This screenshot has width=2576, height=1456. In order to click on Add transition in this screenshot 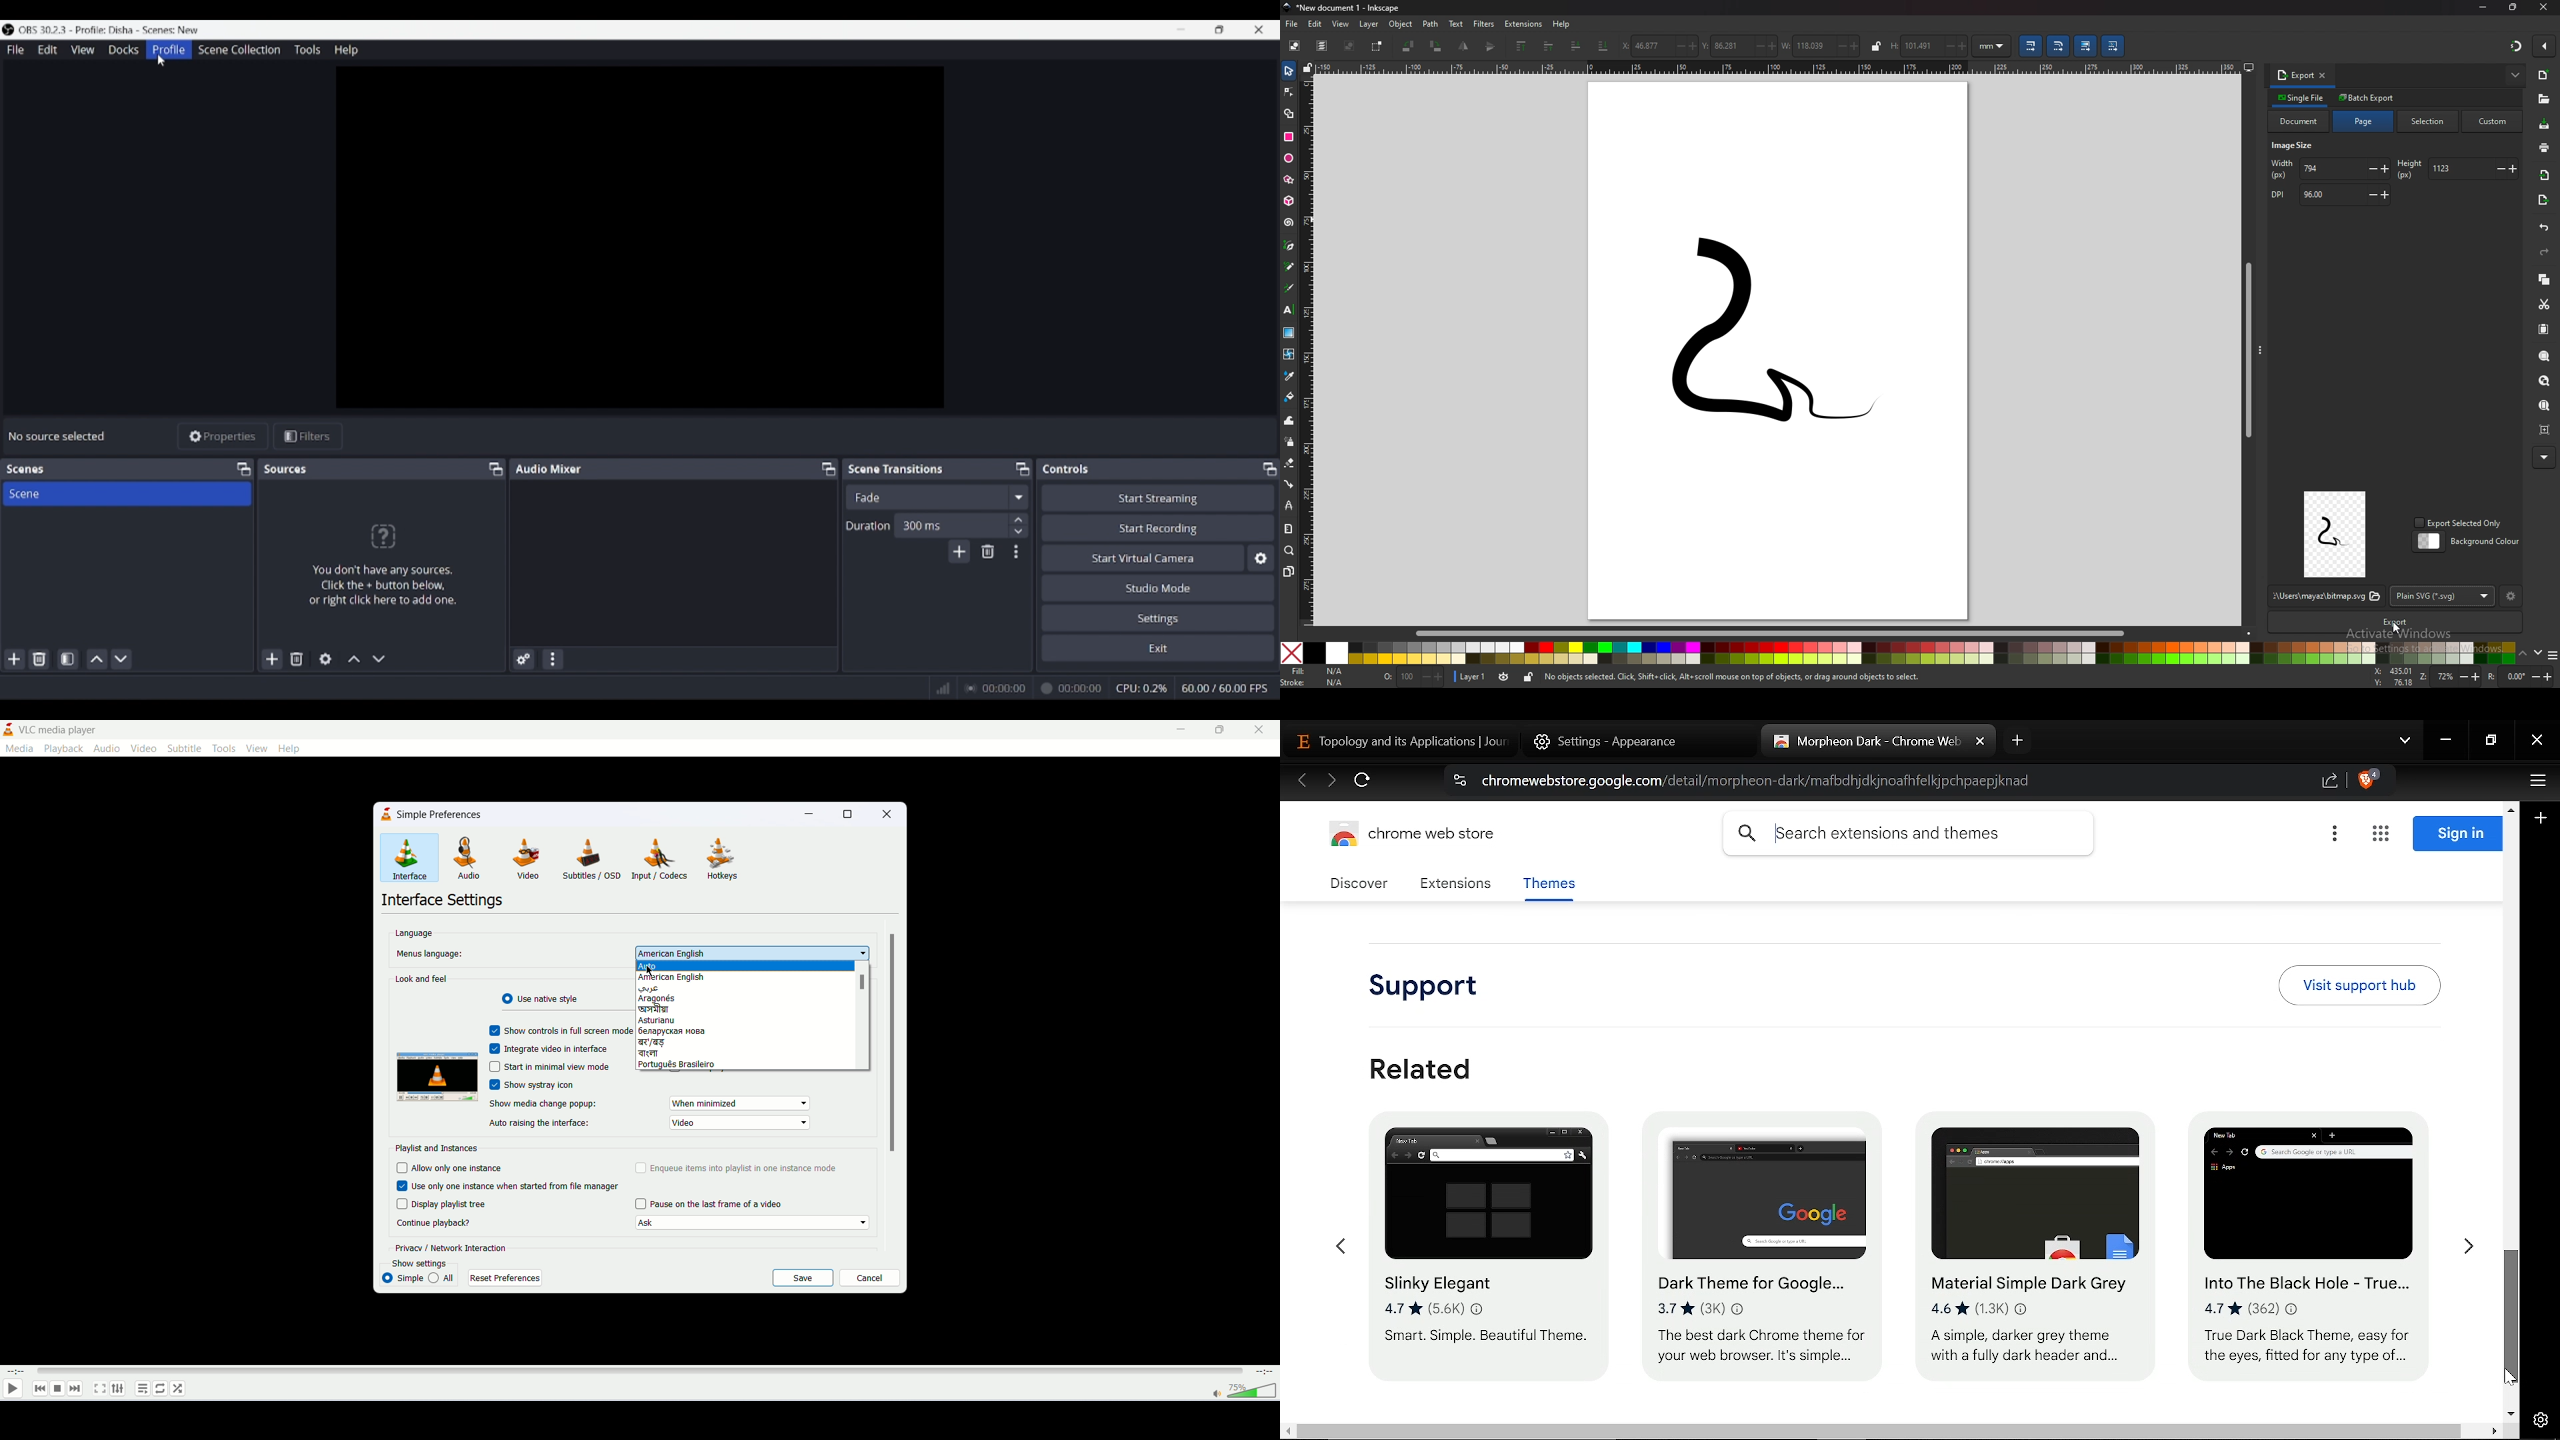, I will do `click(959, 551)`.